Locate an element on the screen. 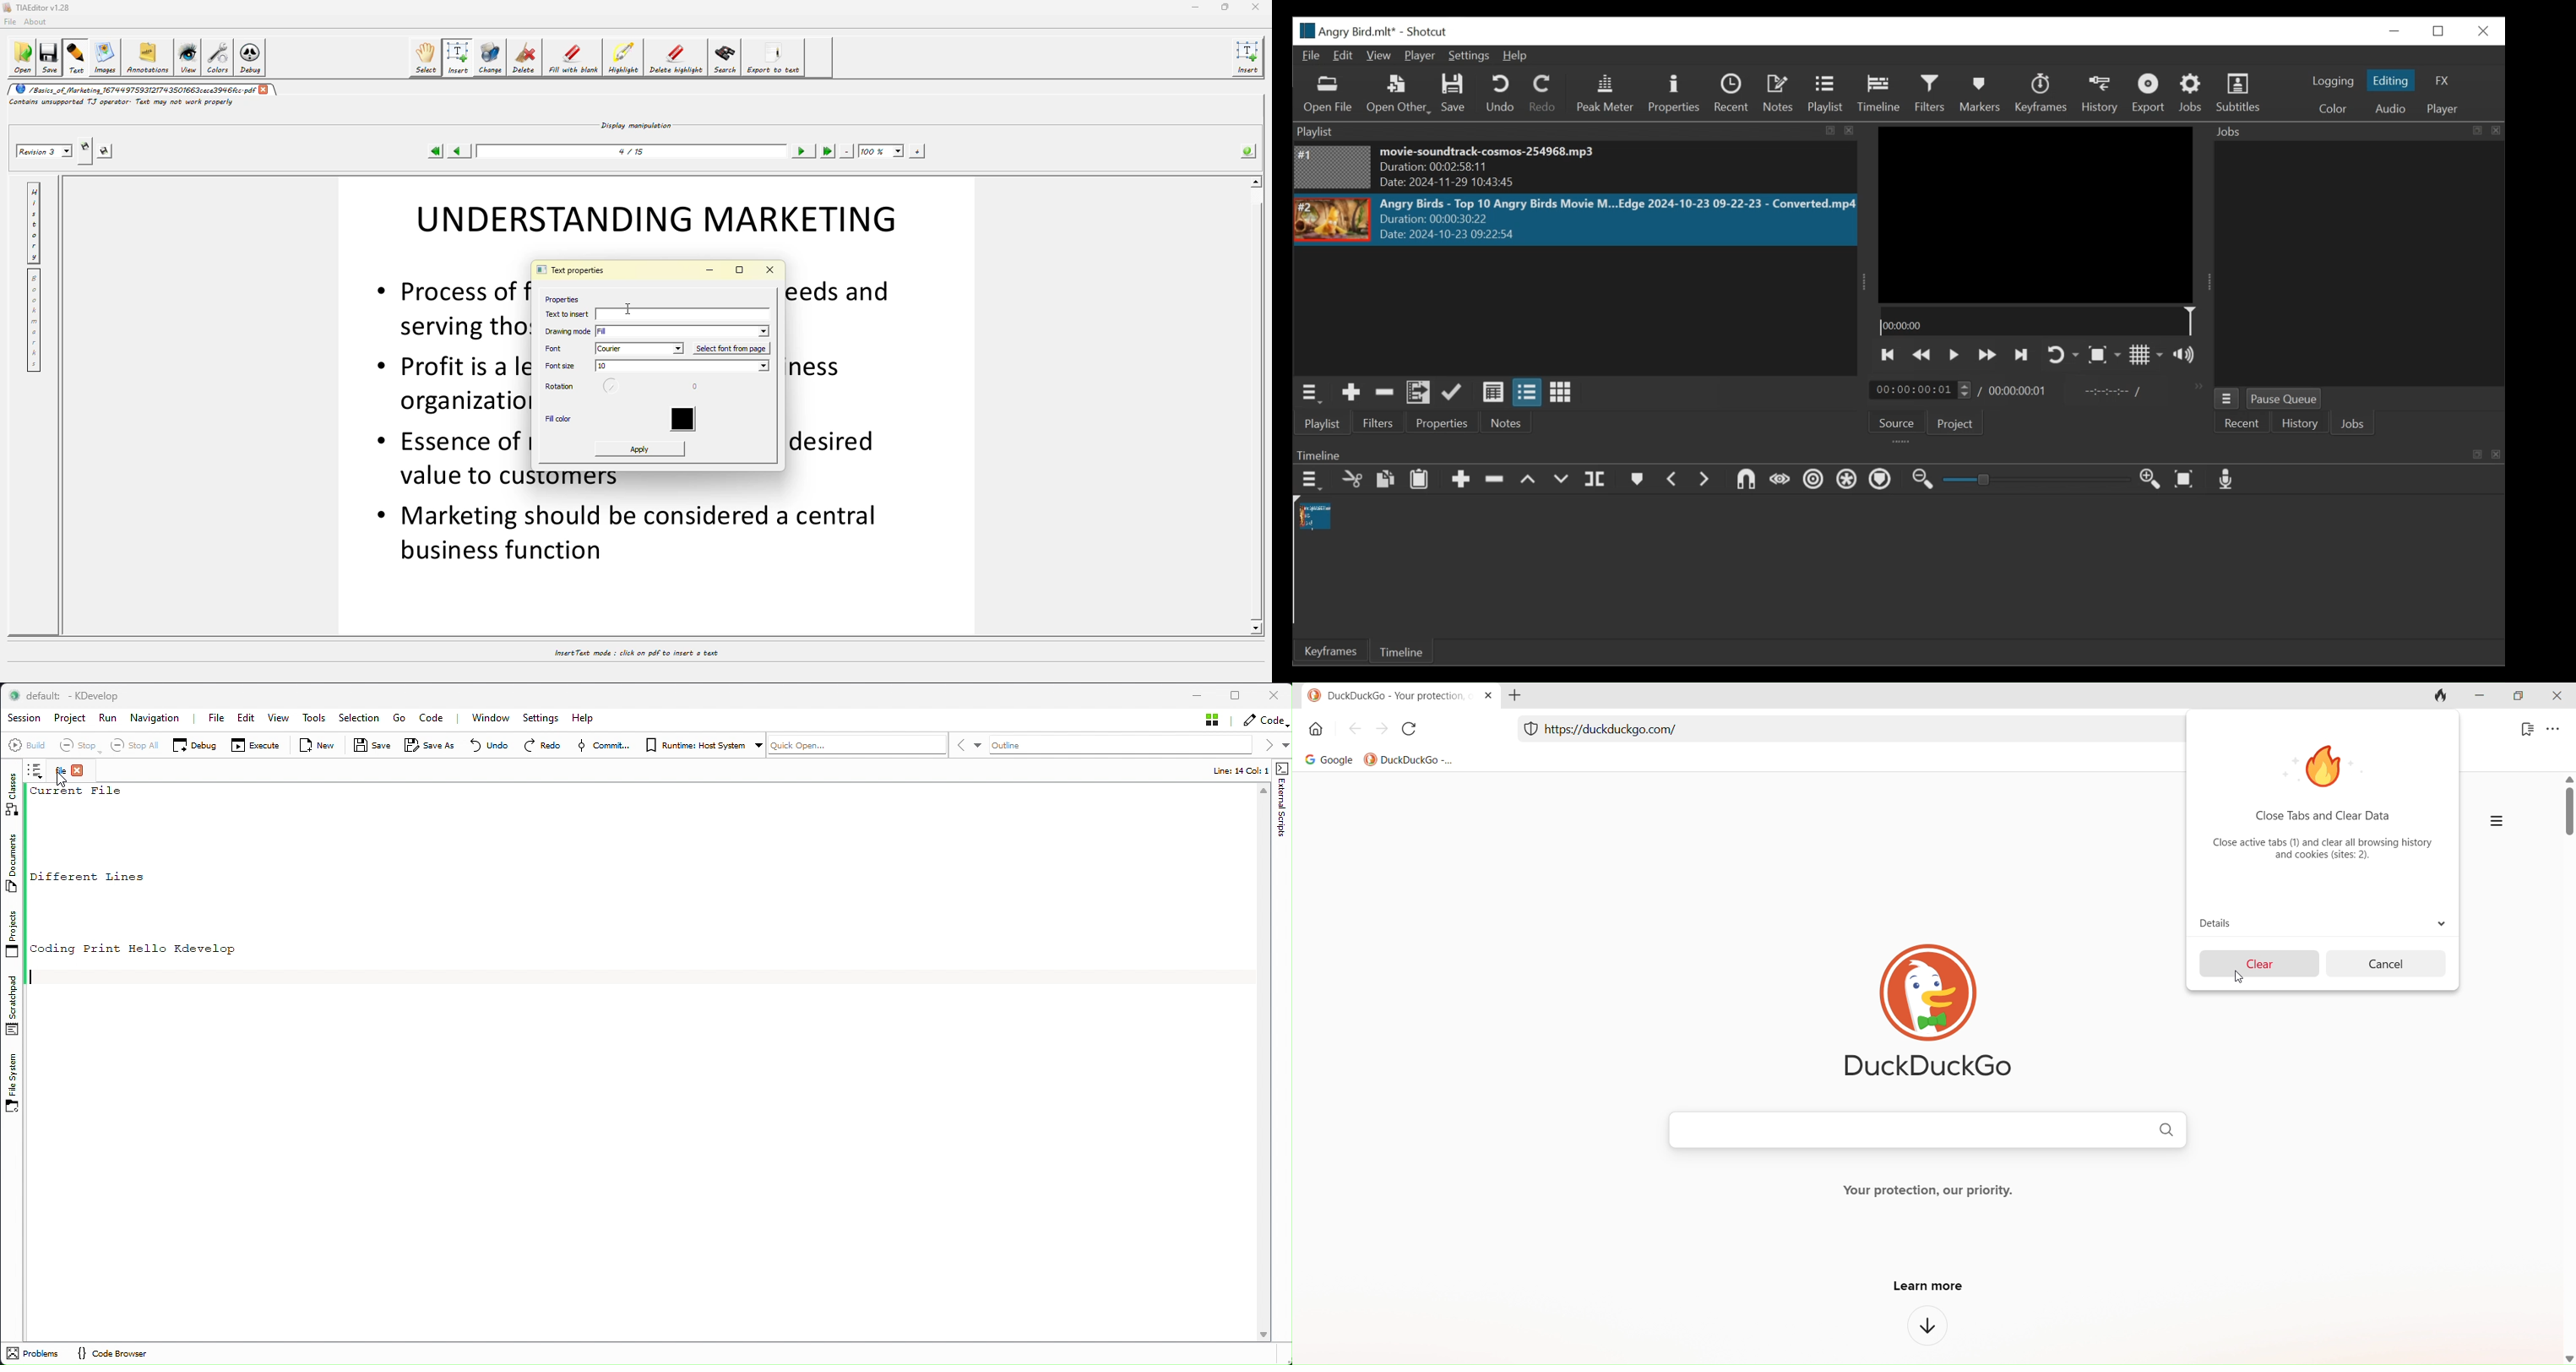 The width and height of the screenshot is (2576, 1372). close tab is located at coordinates (1484, 698).